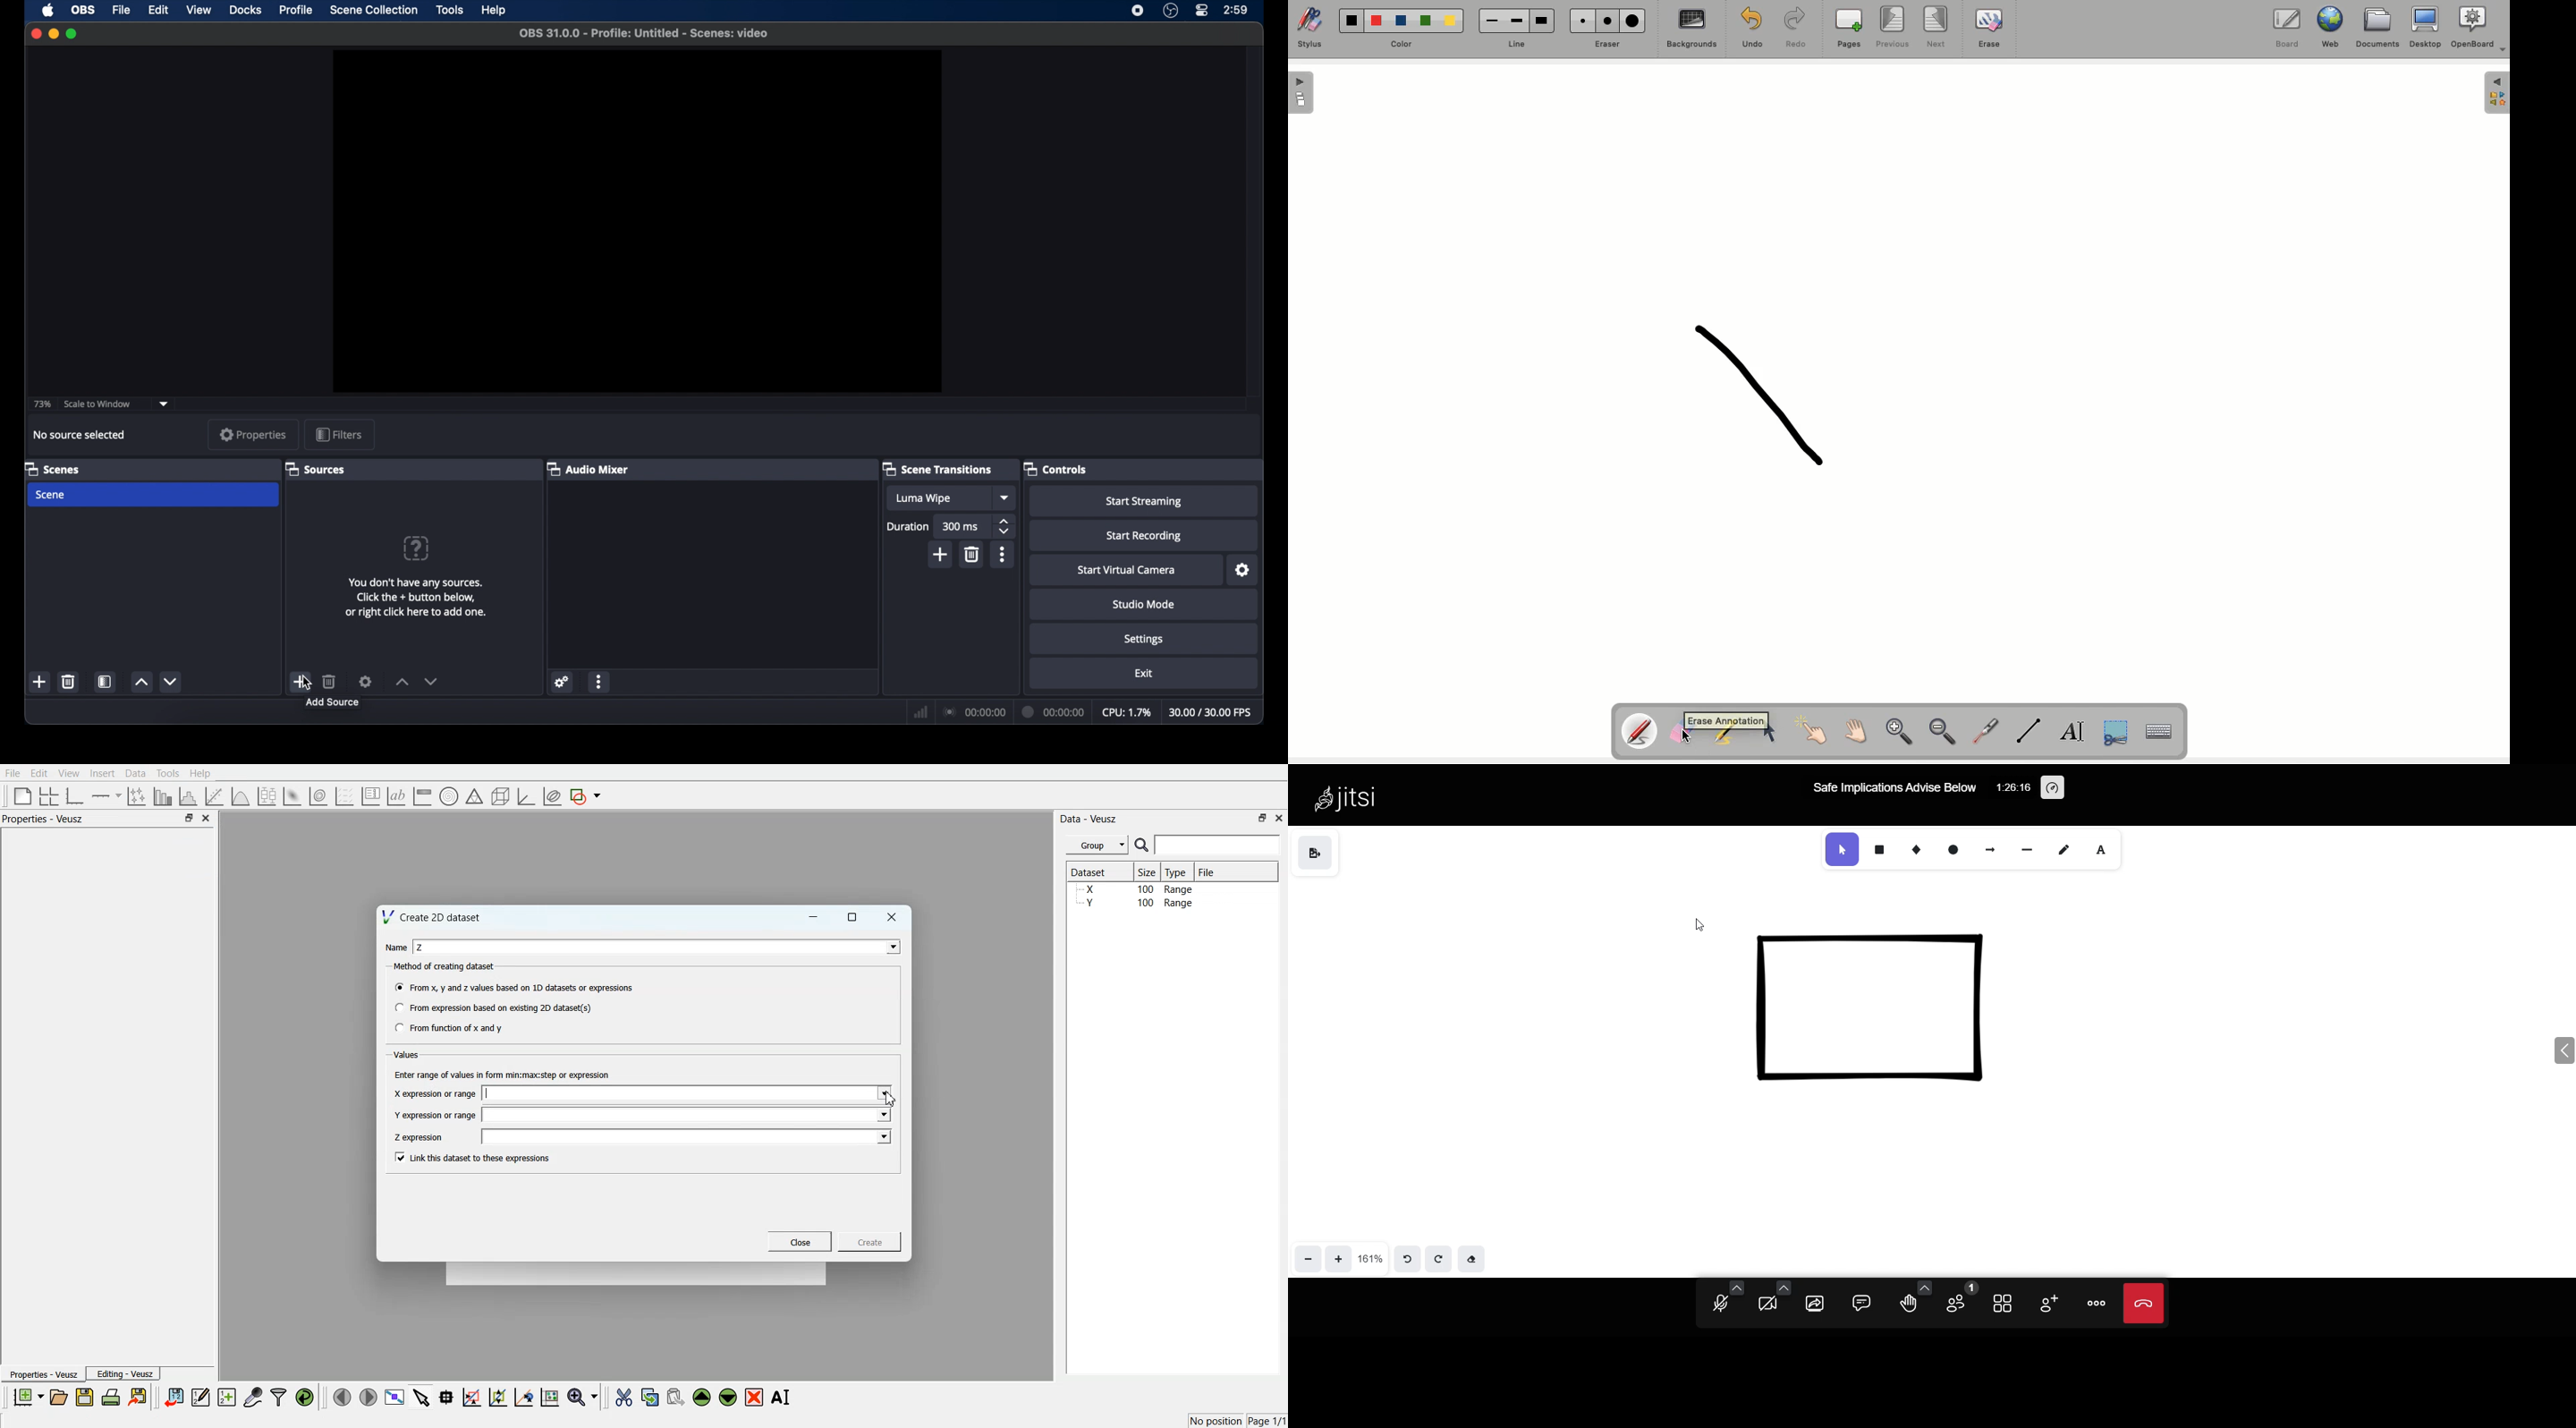 The width and height of the screenshot is (2576, 1428). What do you see at coordinates (941, 555) in the screenshot?
I see `add` at bounding box center [941, 555].